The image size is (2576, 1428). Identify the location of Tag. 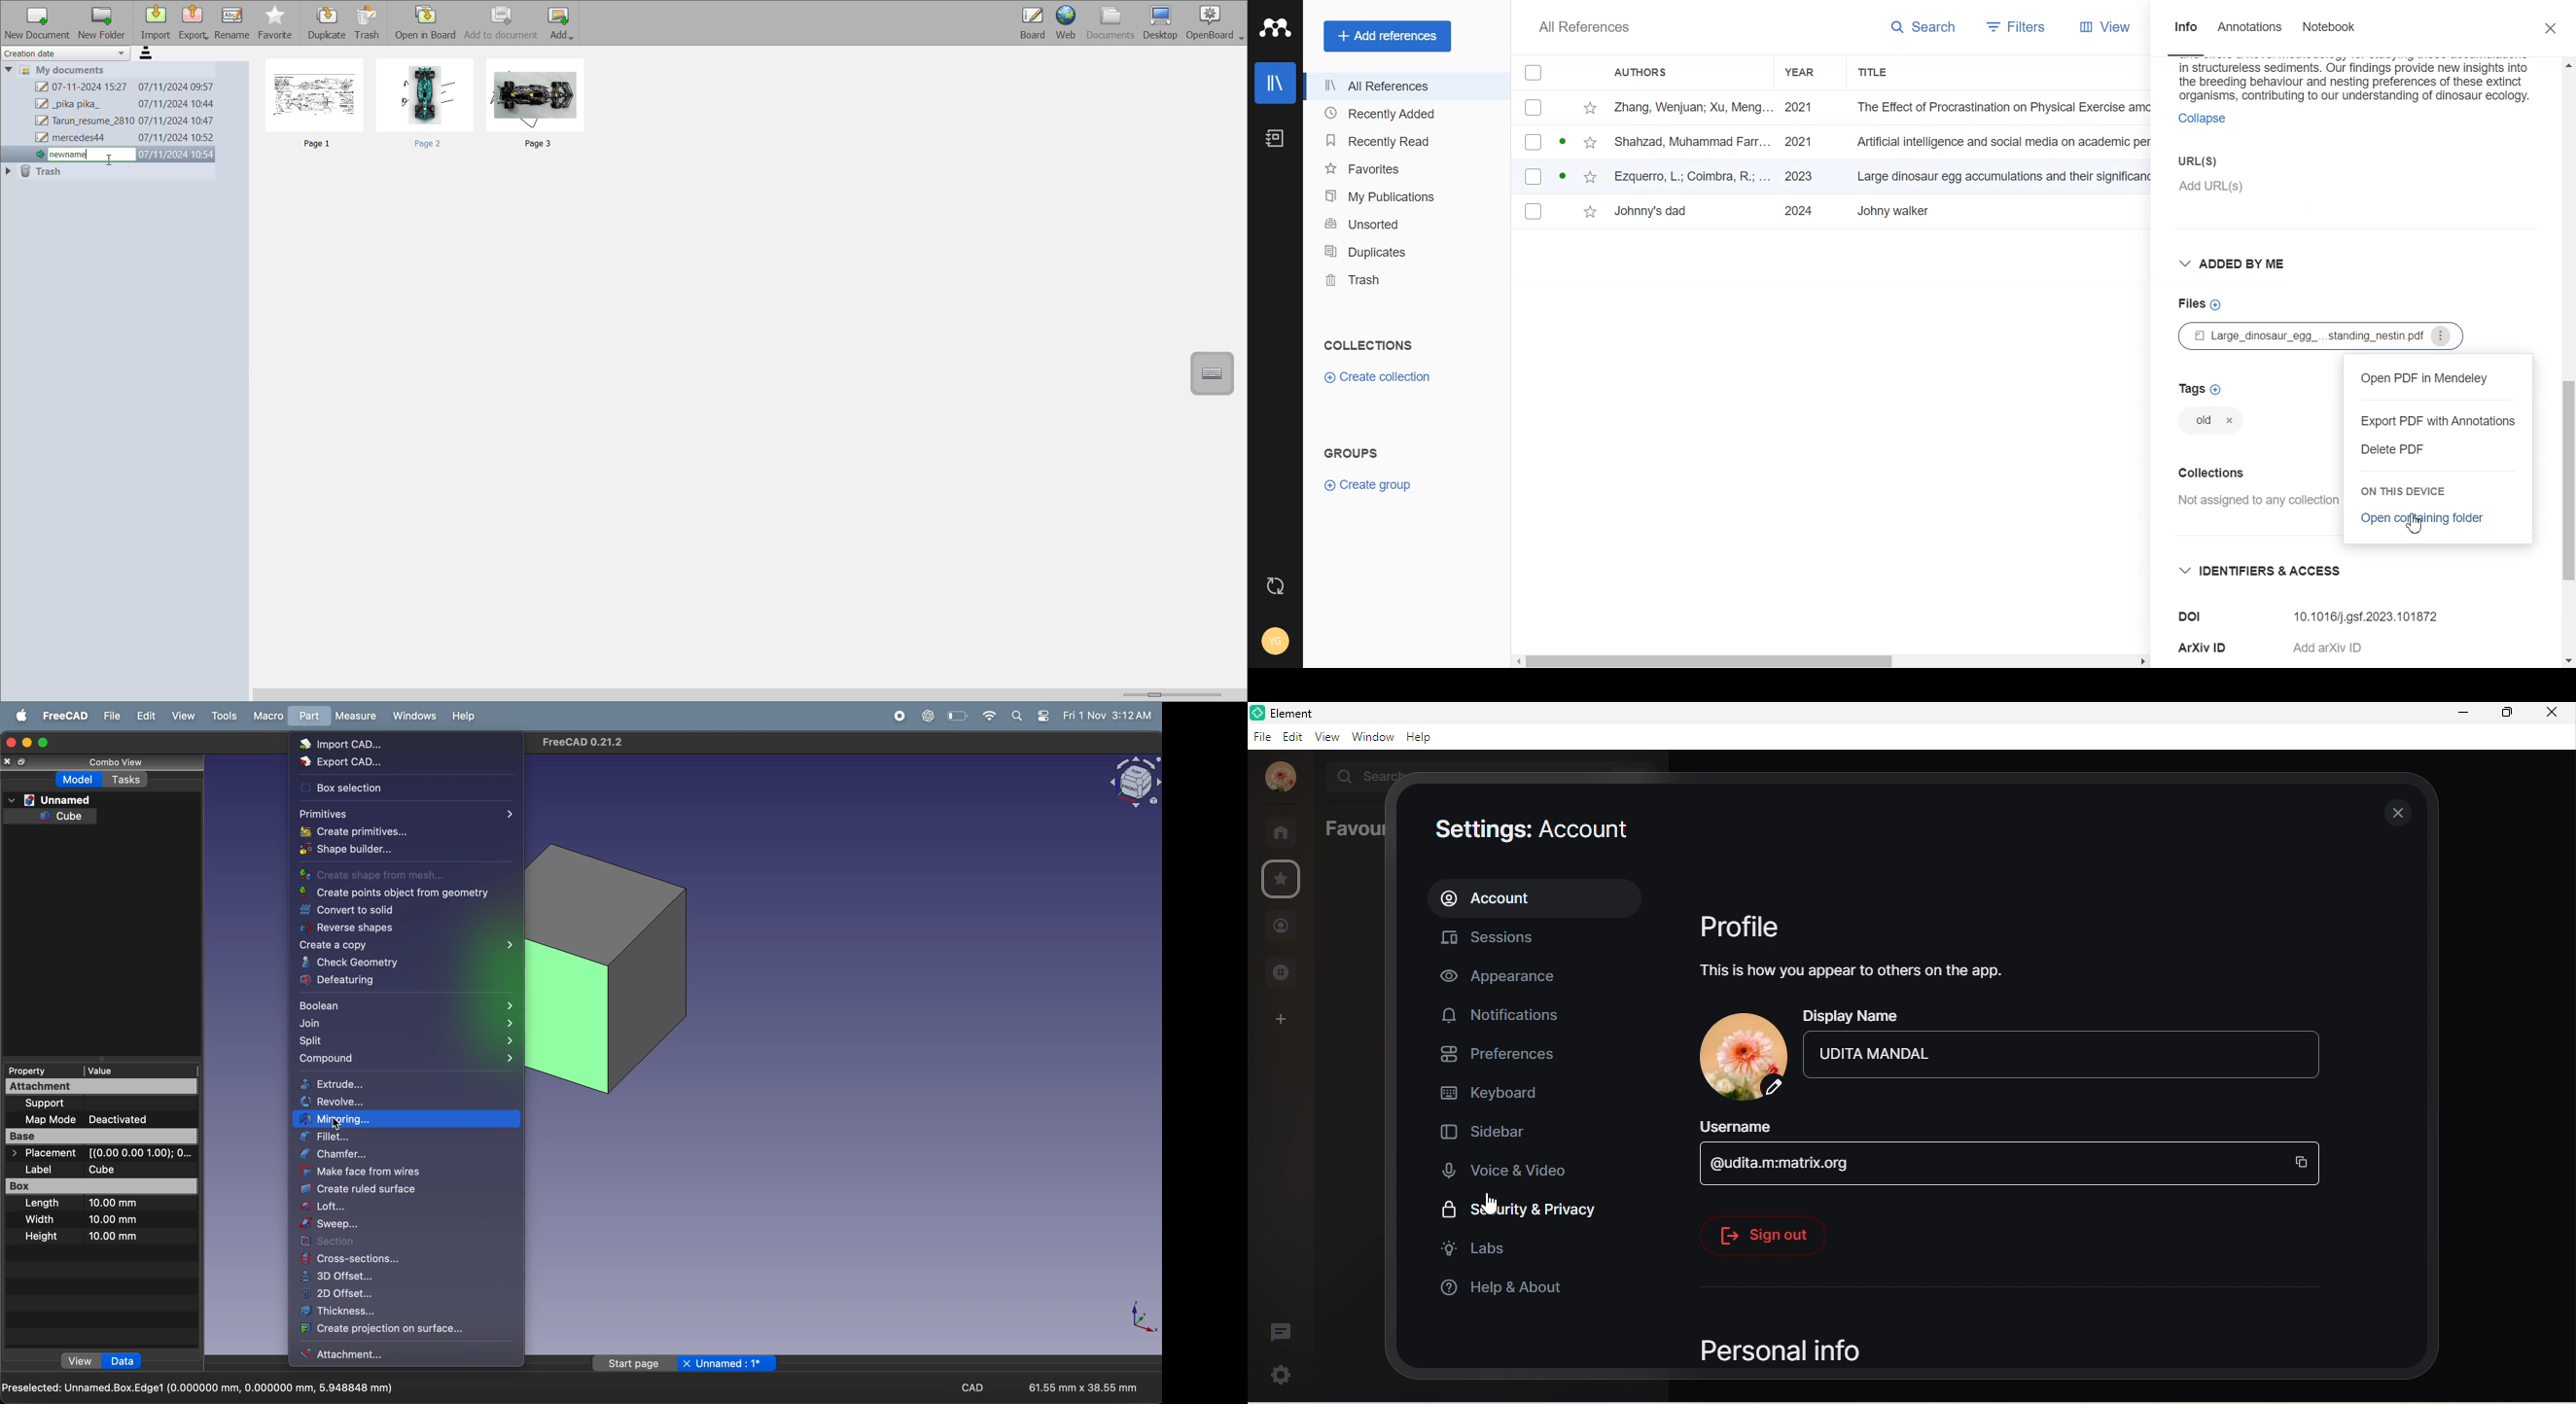
(2209, 423).